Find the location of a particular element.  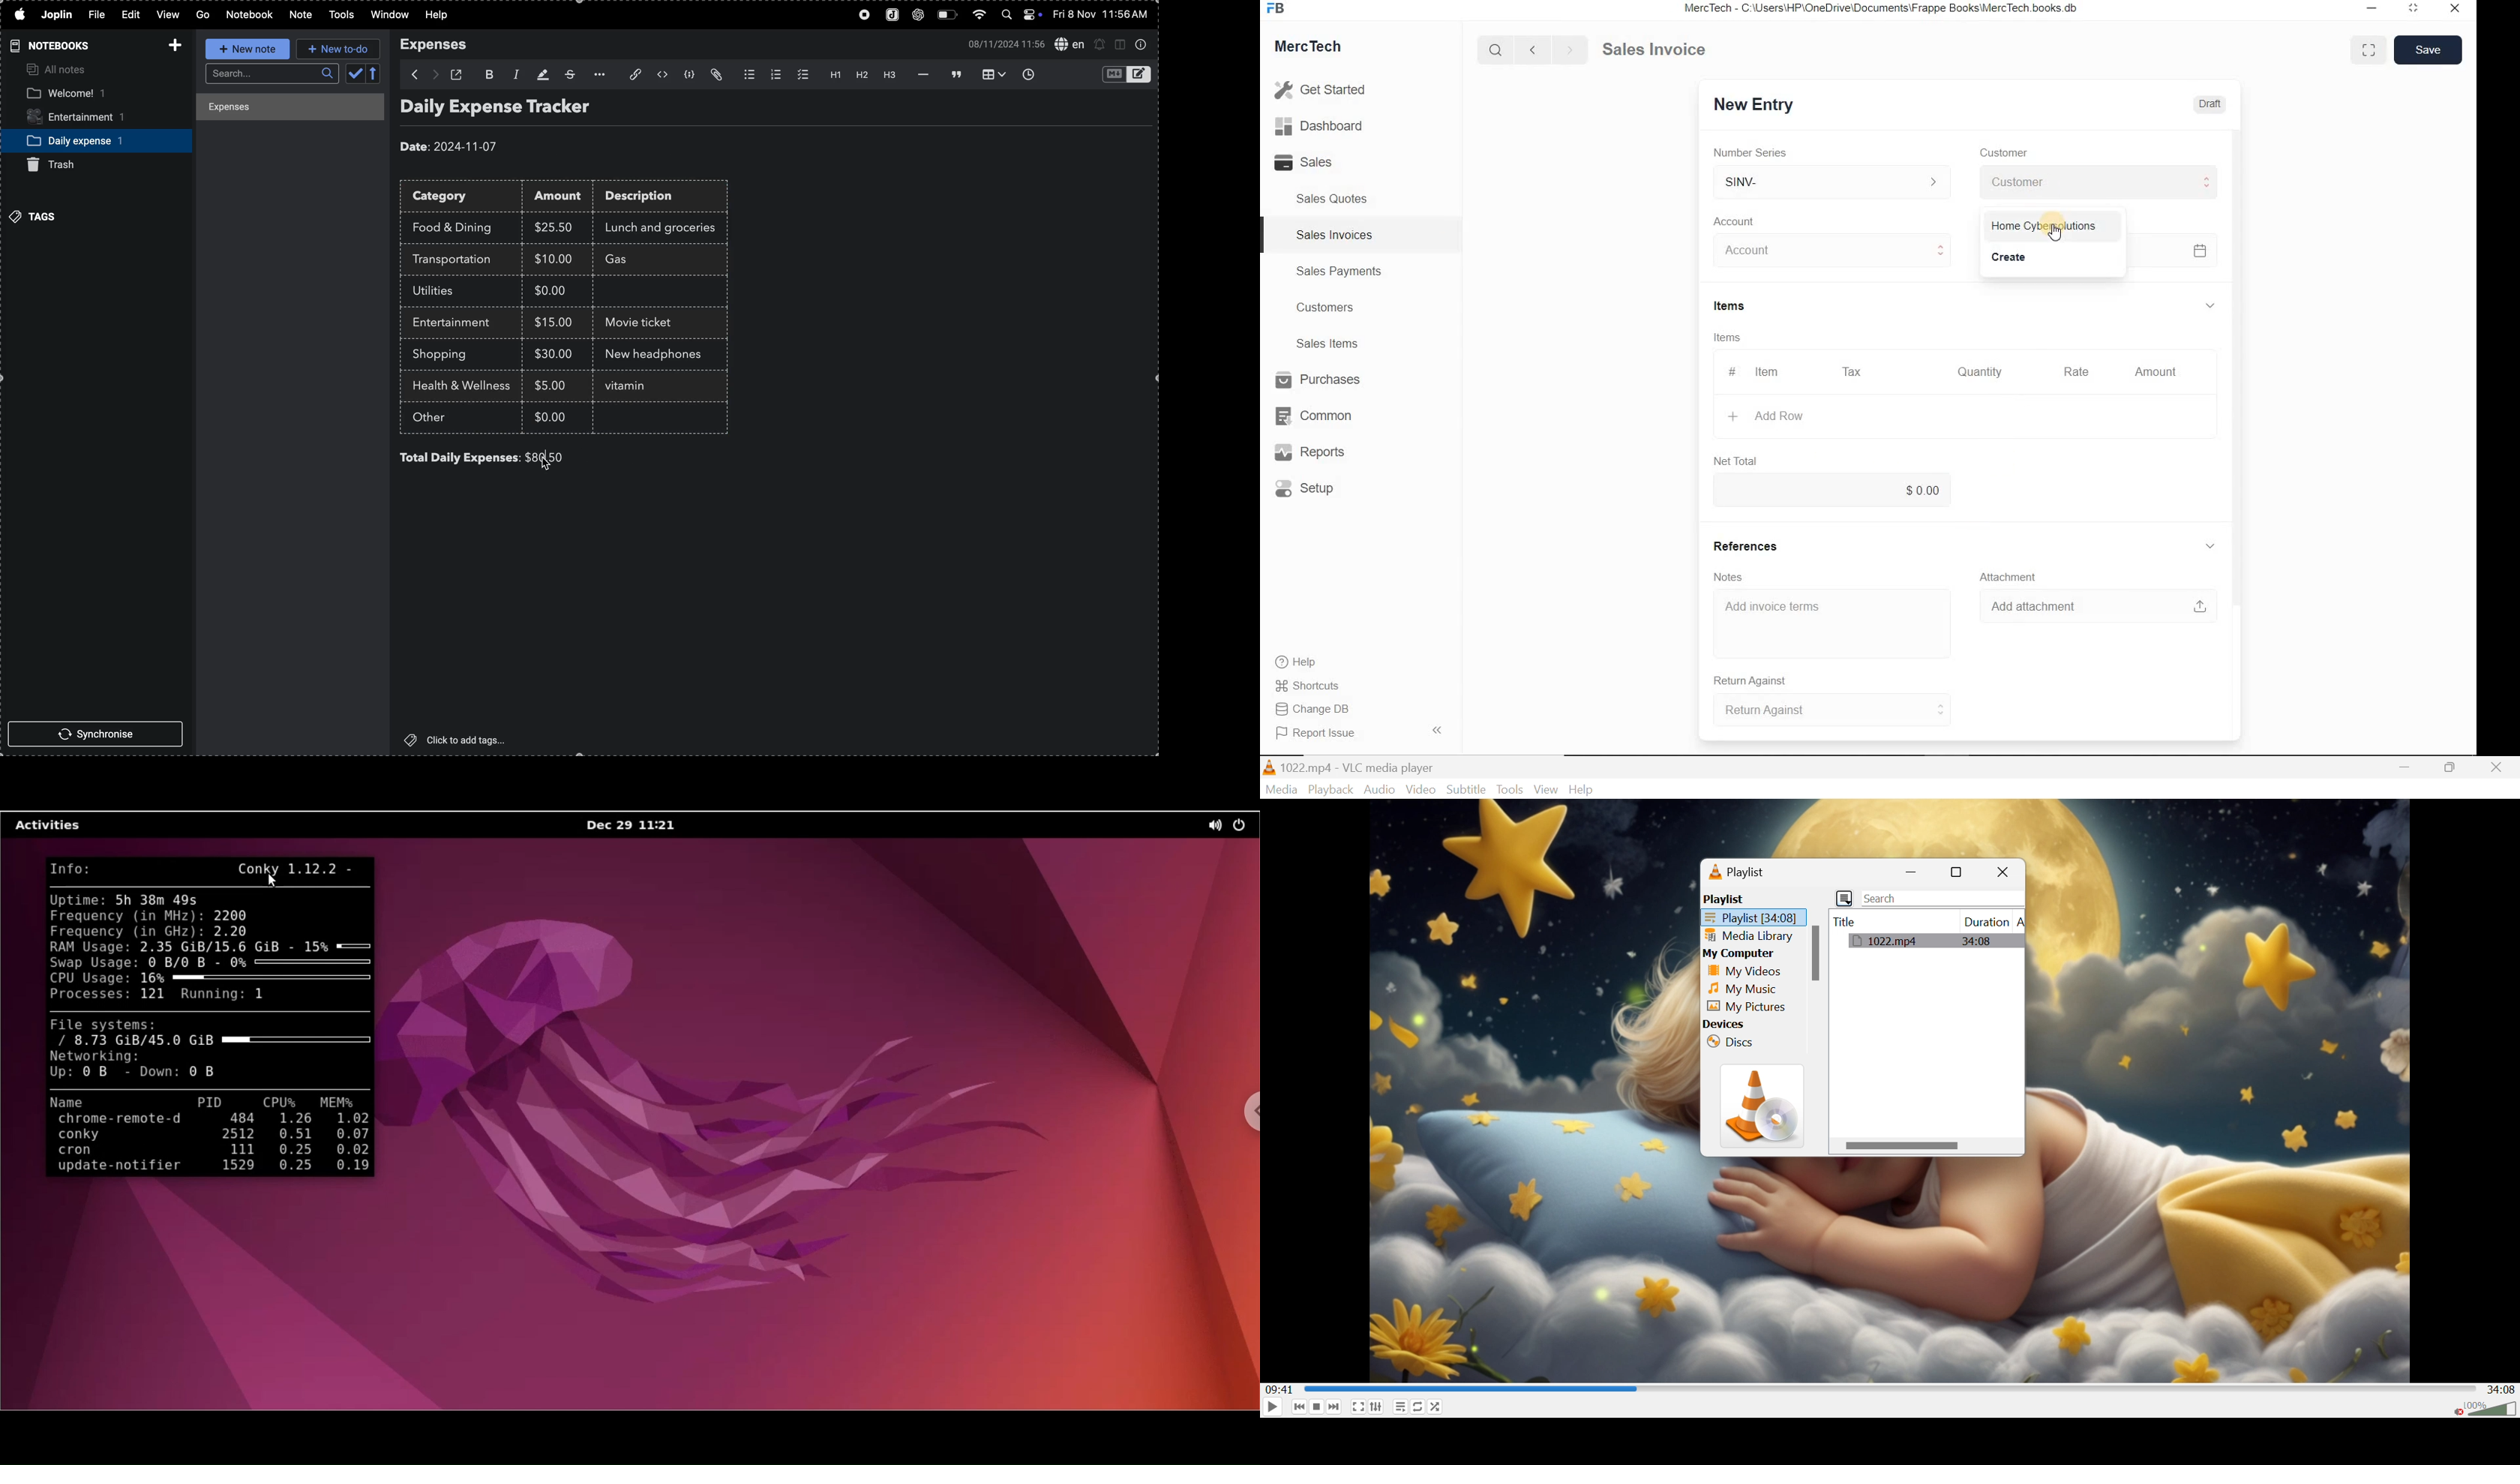

italic is located at coordinates (513, 74).